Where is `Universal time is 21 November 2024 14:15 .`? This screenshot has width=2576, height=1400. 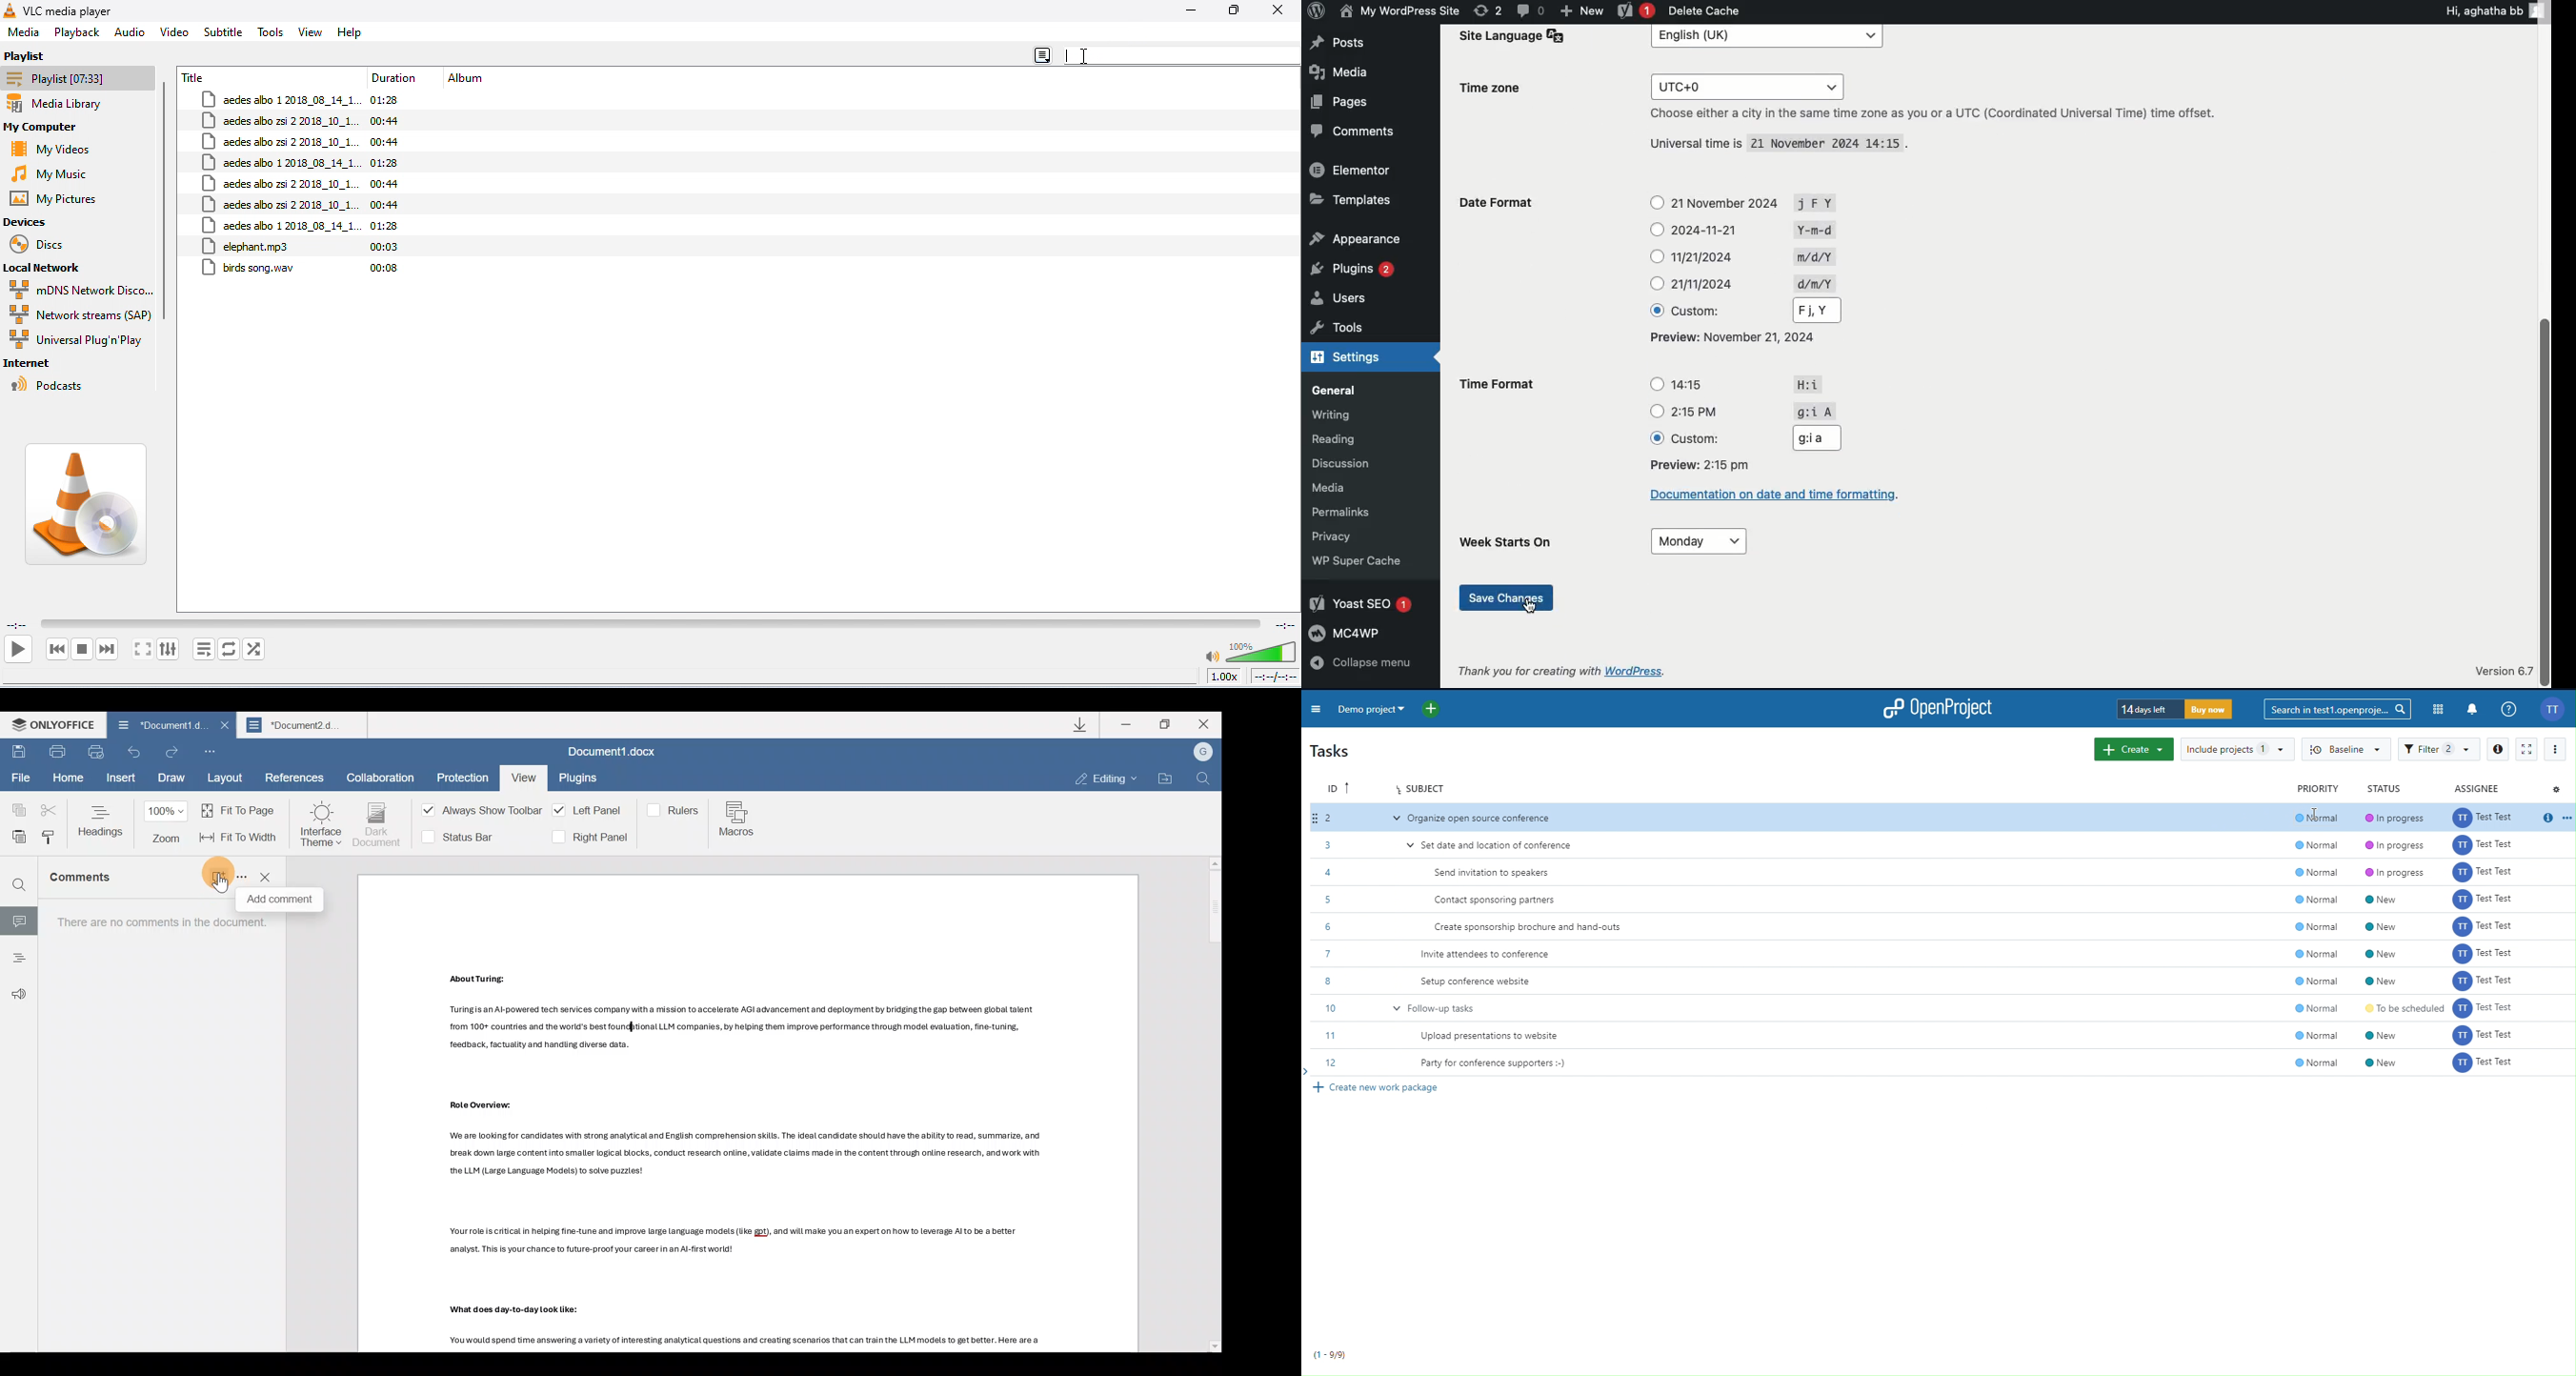
Universal time is 21 November 2024 14:15 . is located at coordinates (1784, 145).